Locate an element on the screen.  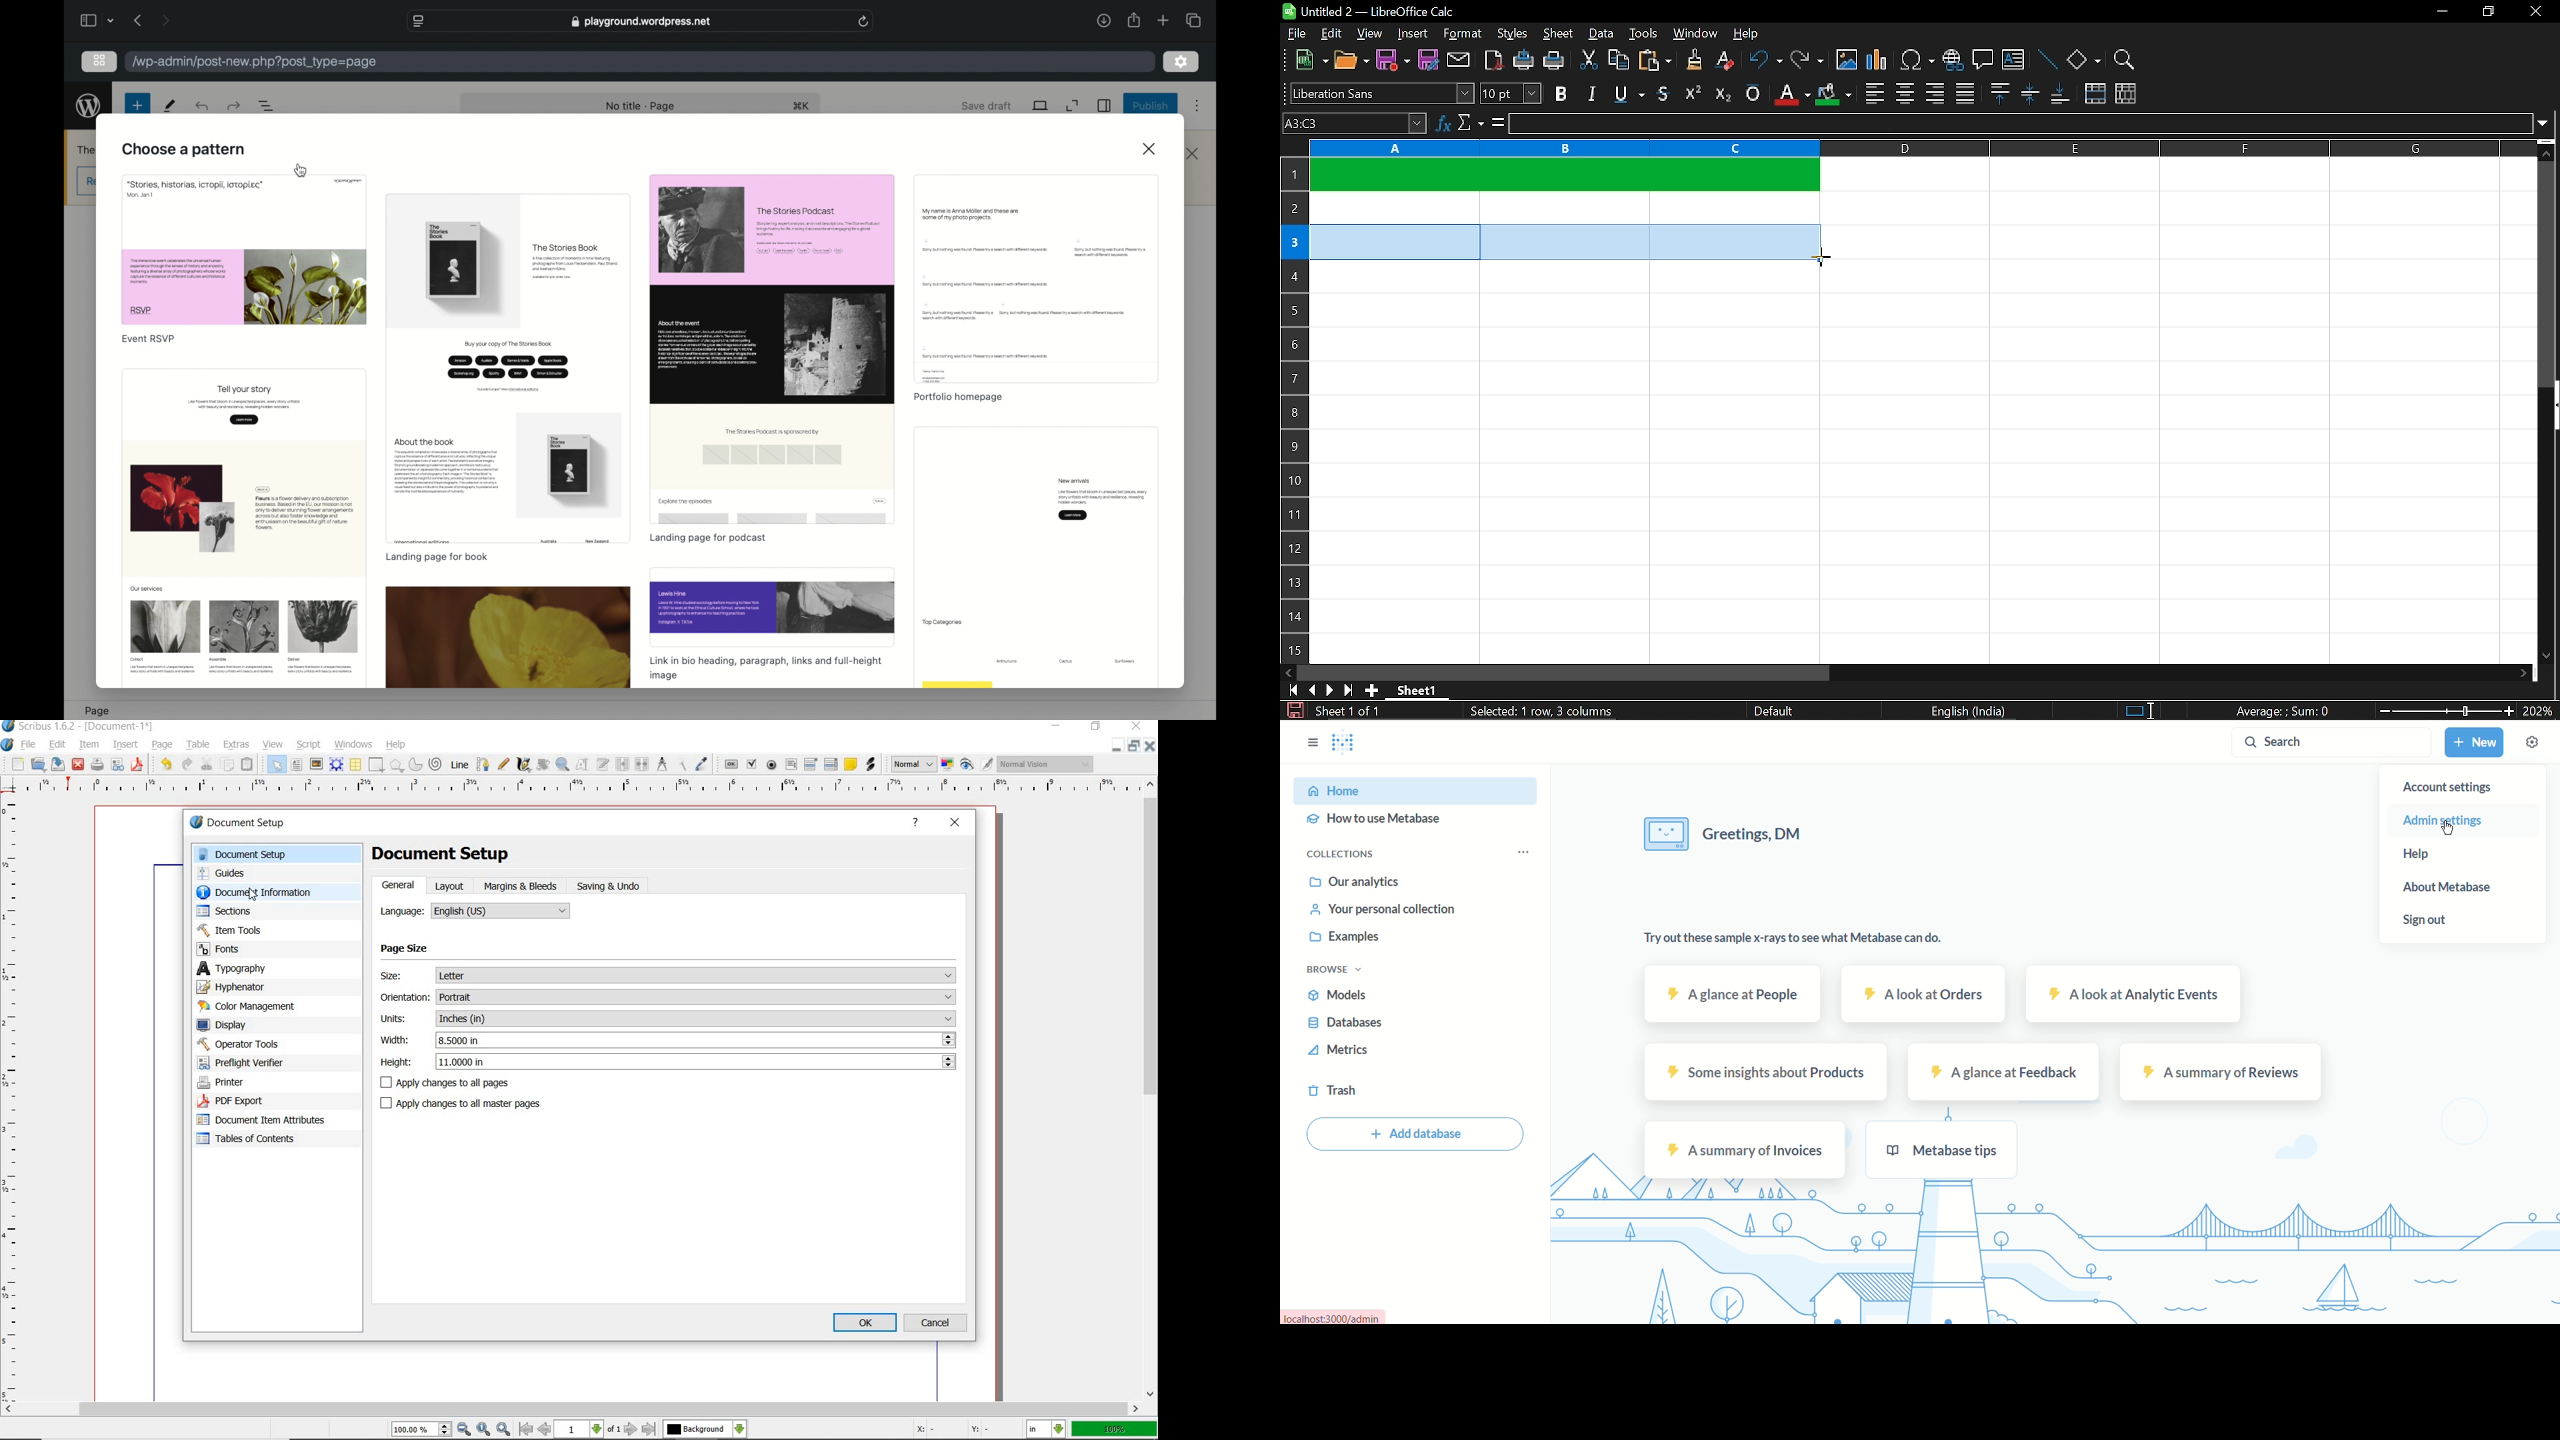
preview is located at coordinates (773, 607).